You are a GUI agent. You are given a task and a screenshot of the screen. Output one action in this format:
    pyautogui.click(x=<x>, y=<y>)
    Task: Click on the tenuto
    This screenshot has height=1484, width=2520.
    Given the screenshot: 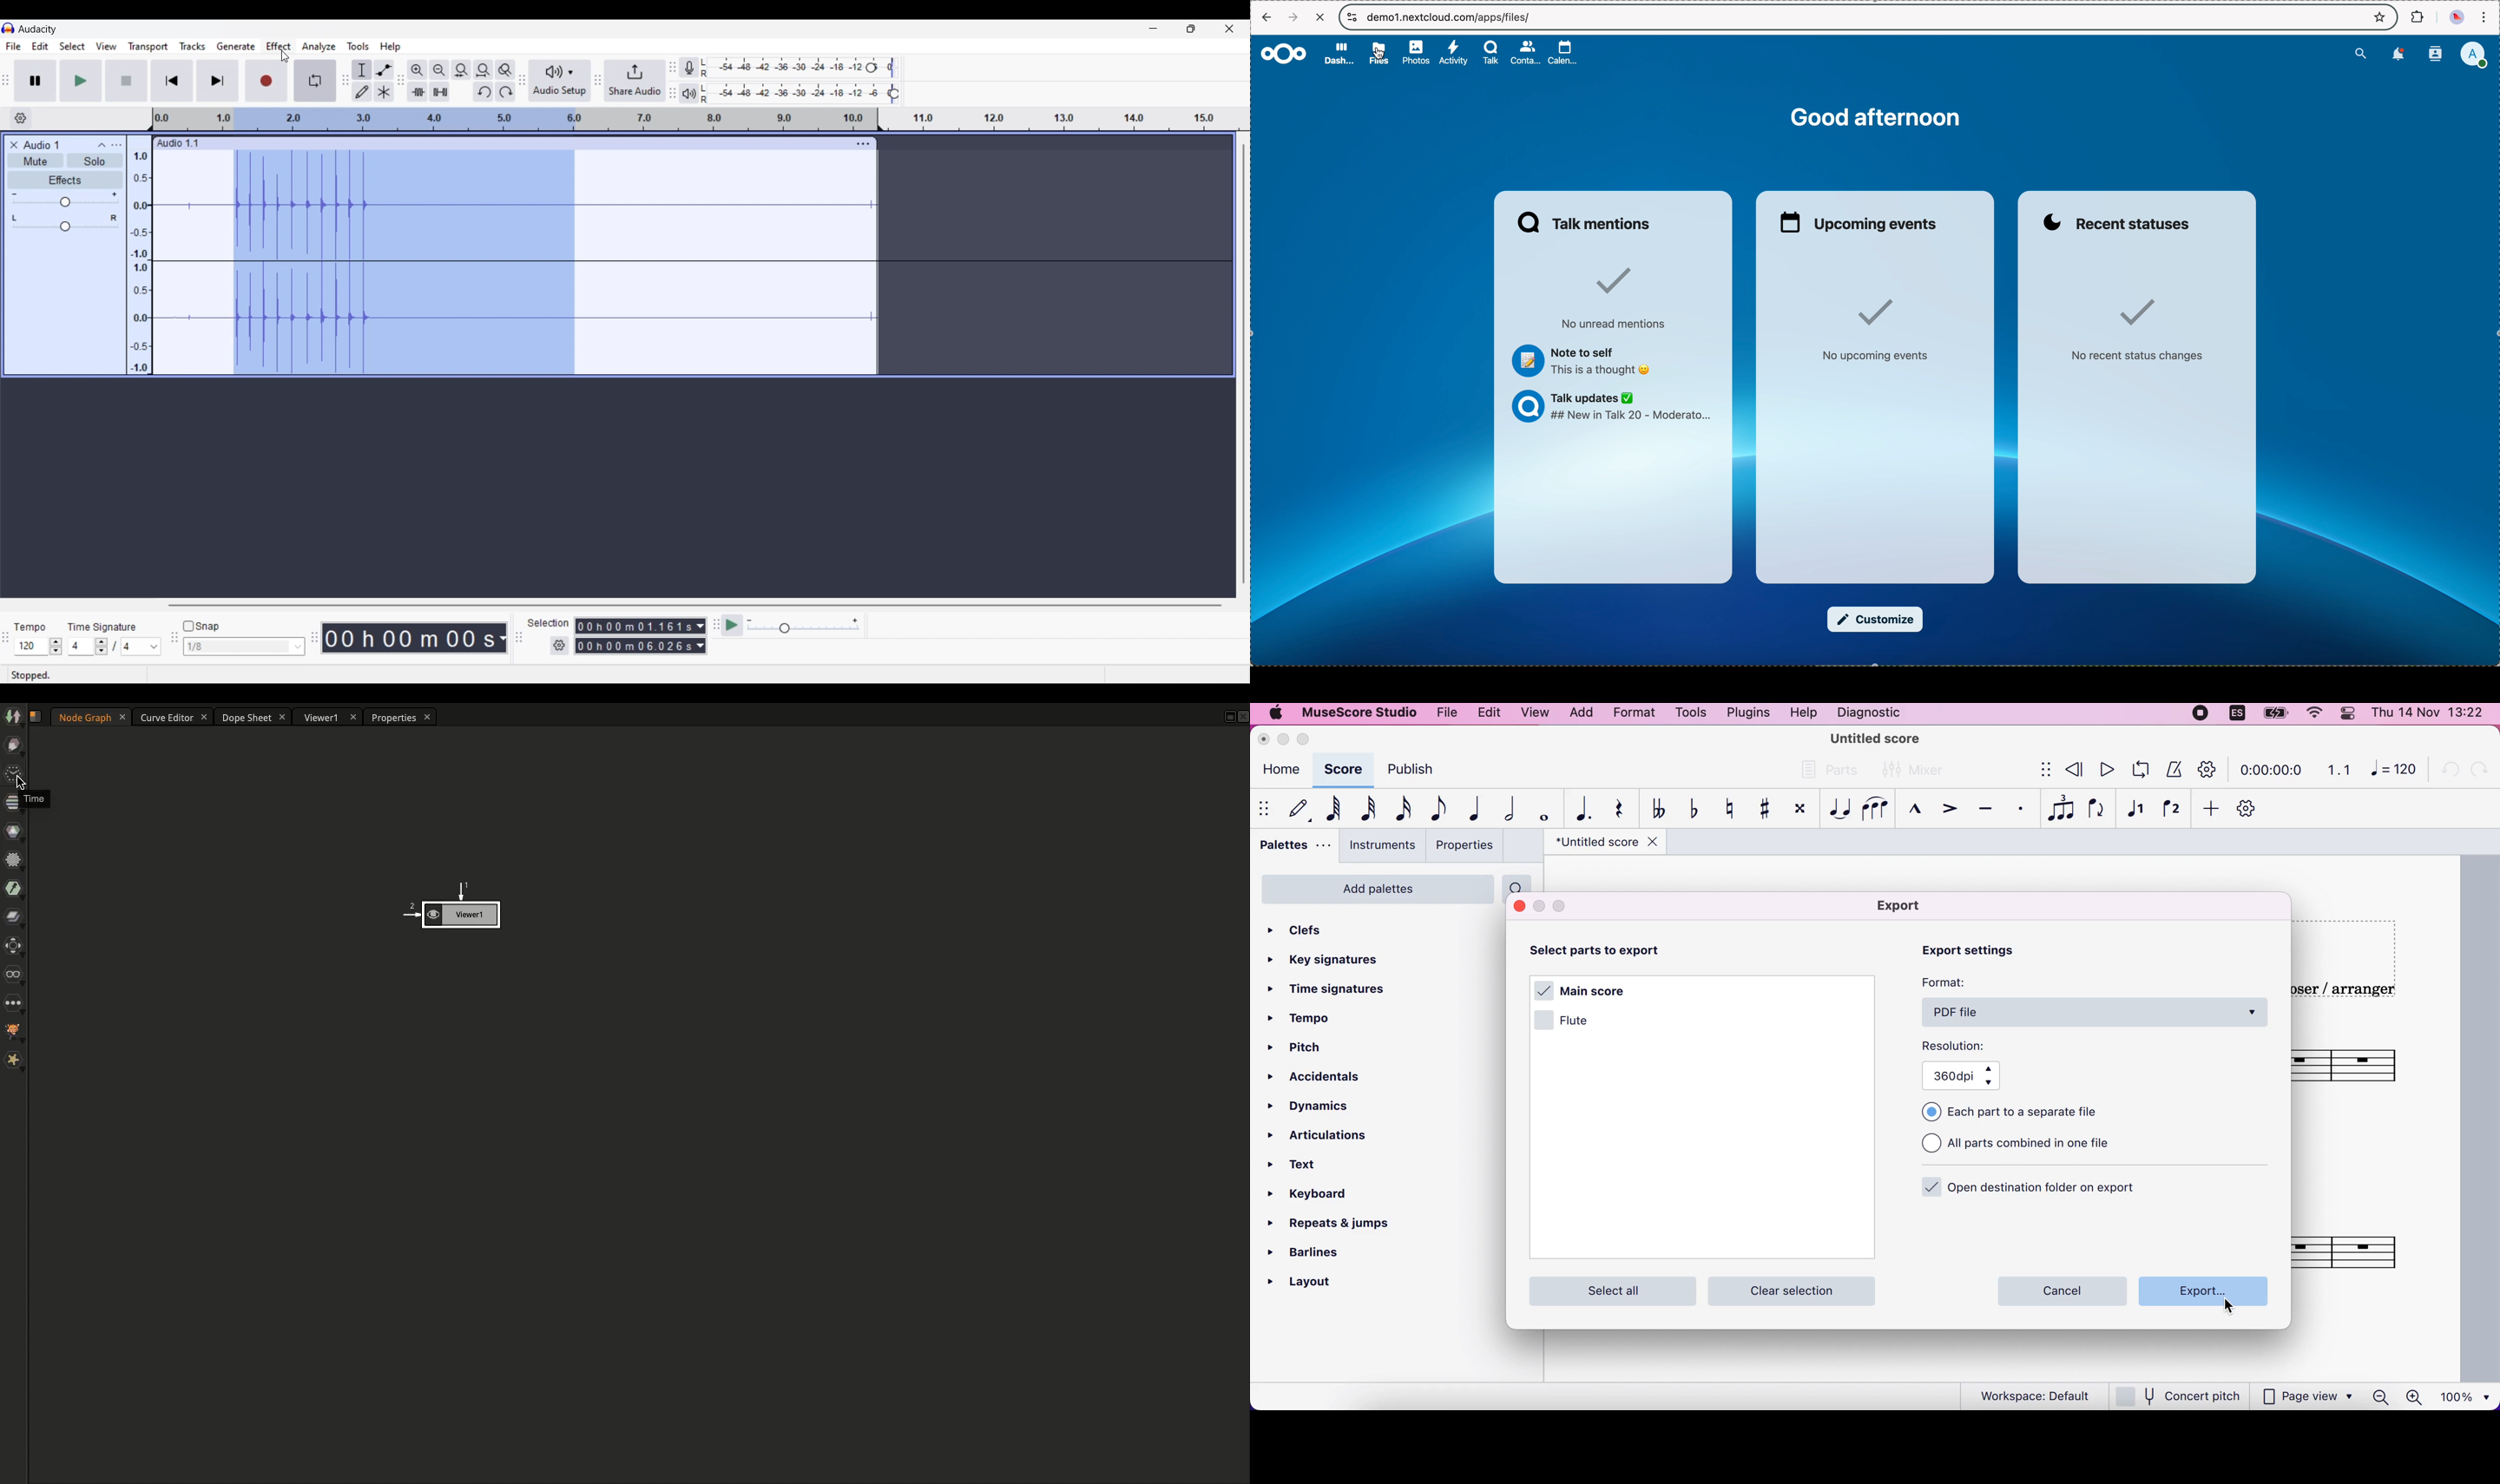 What is the action you would take?
    pyautogui.click(x=1986, y=811)
    